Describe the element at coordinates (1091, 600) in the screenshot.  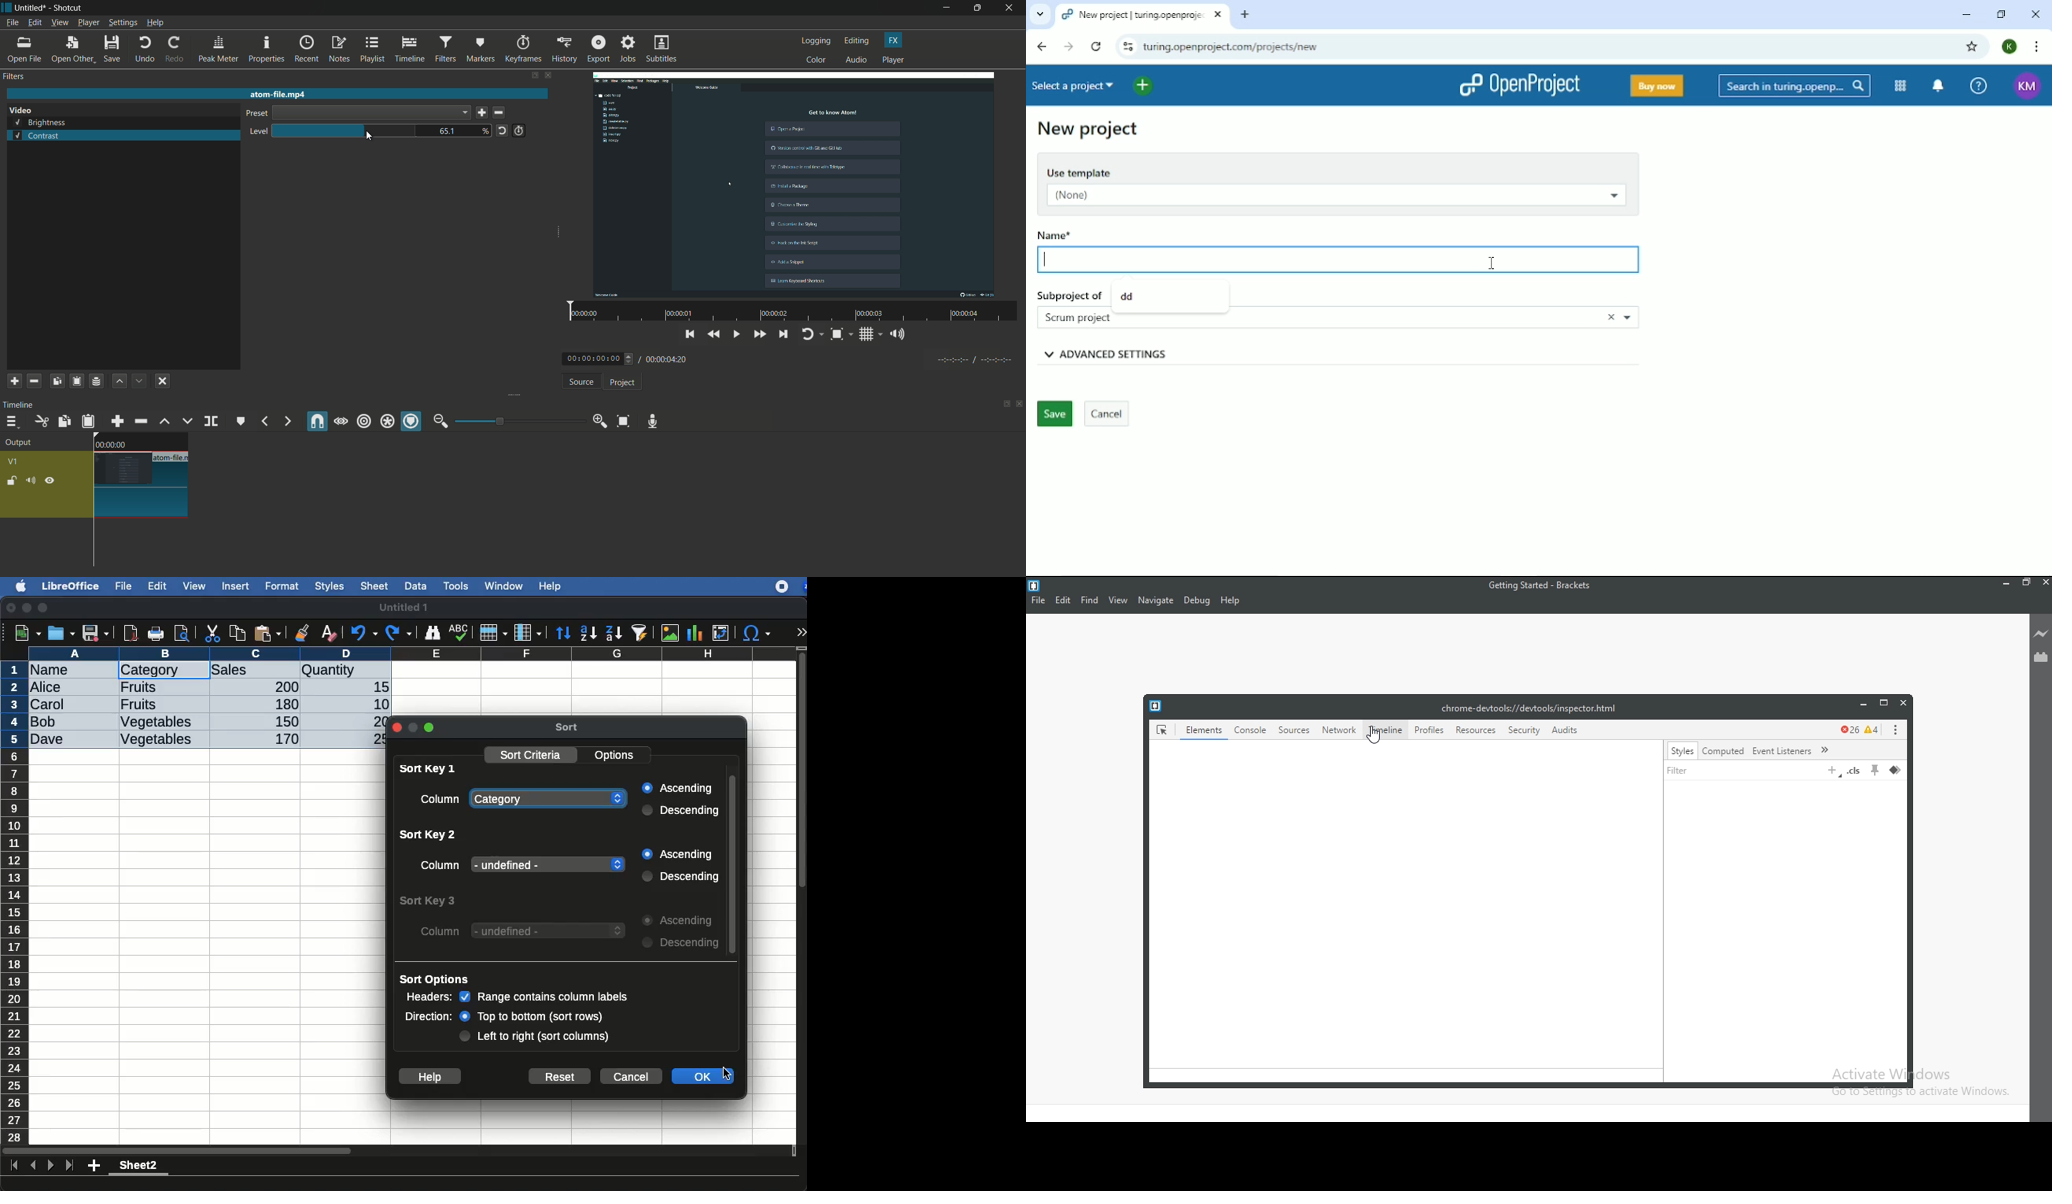
I see `Find` at that location.